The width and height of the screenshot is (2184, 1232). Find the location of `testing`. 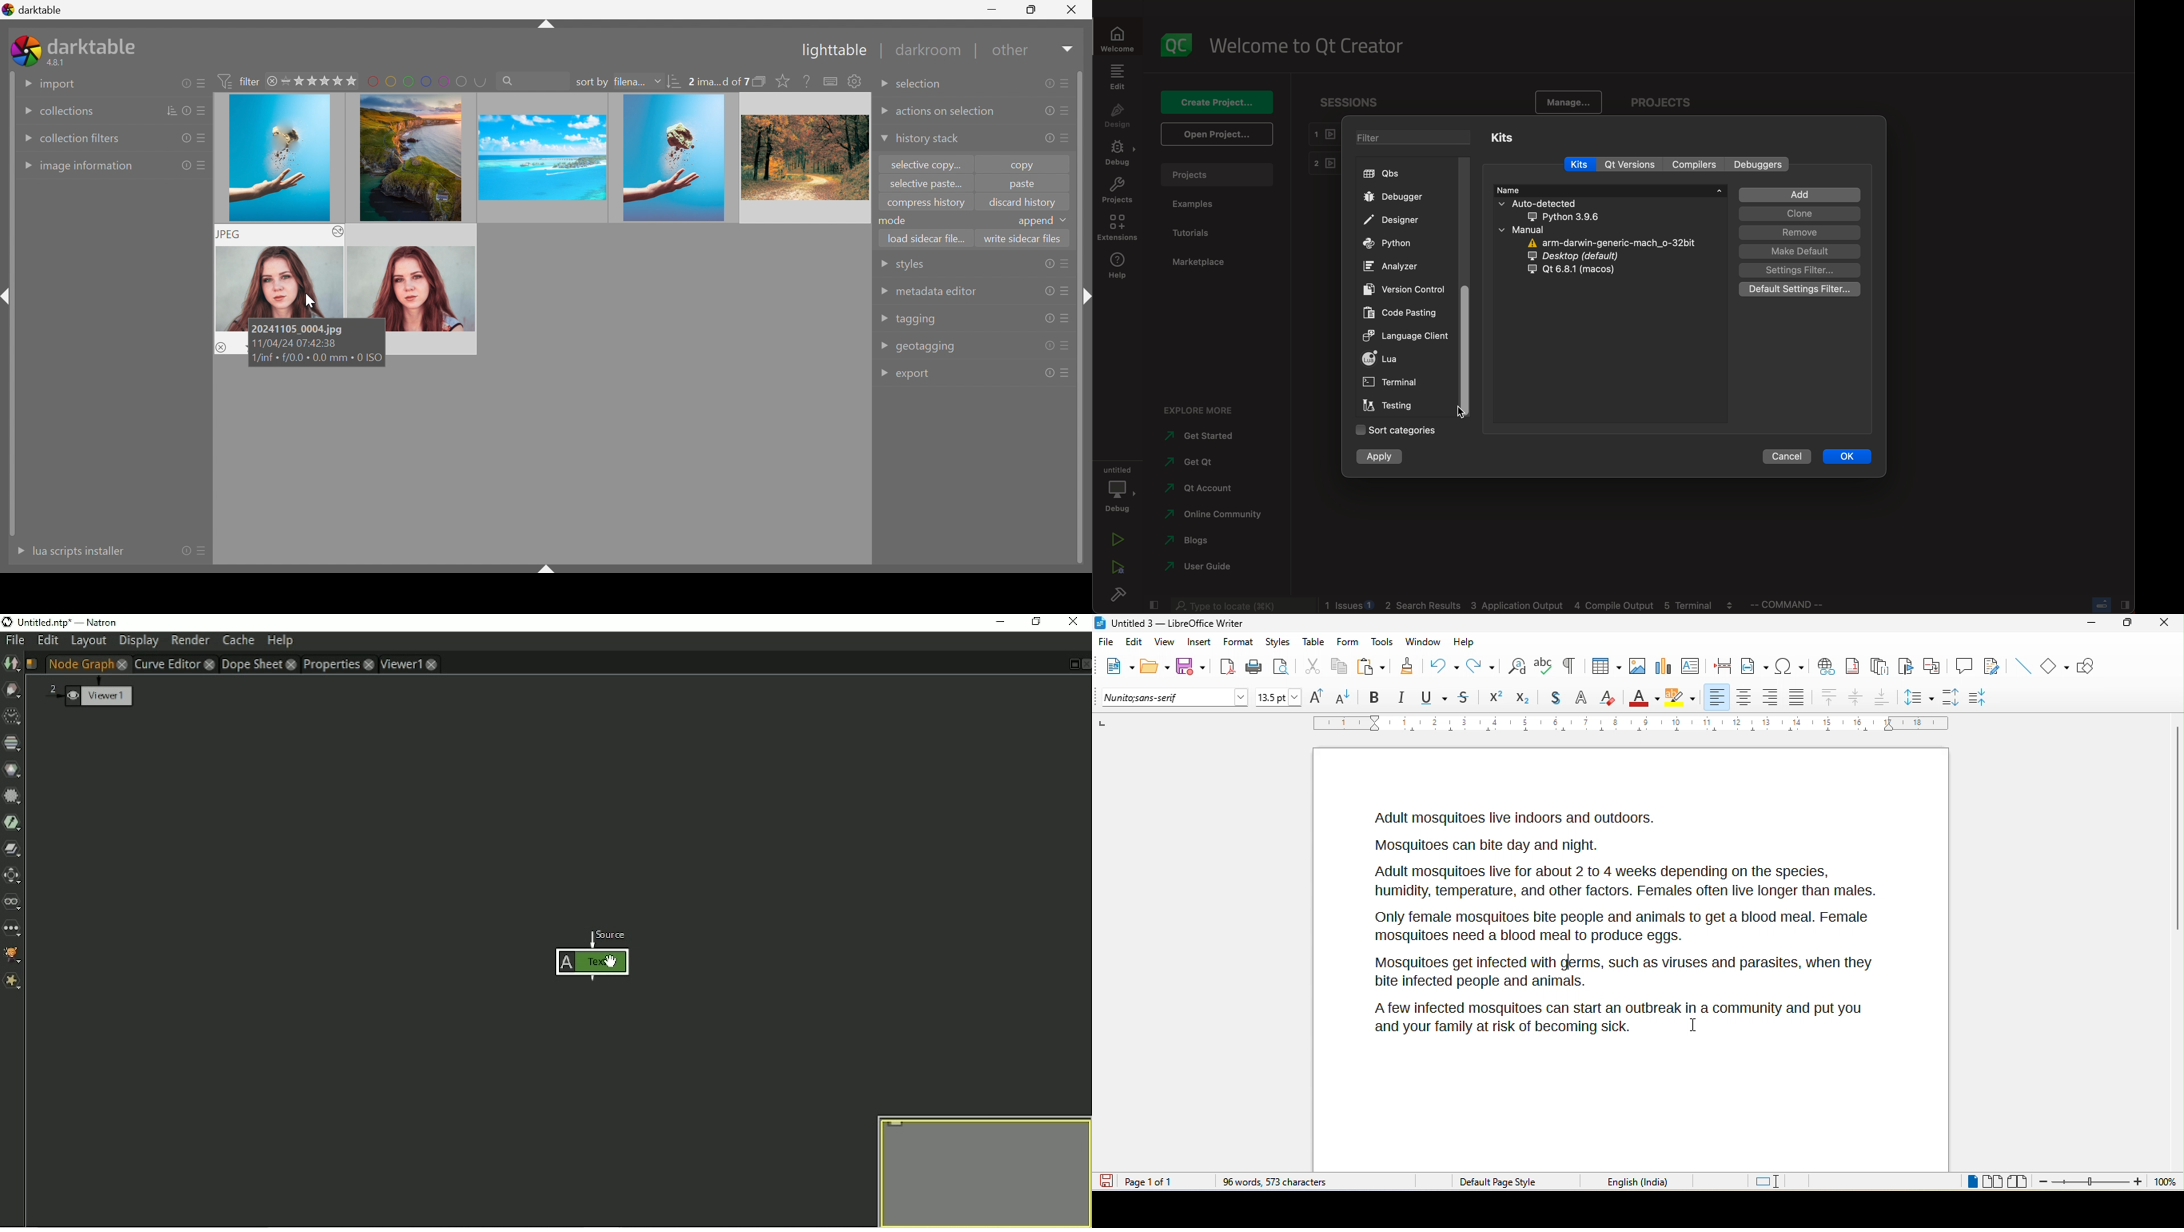

testing is located at coordinates (1389, 405).